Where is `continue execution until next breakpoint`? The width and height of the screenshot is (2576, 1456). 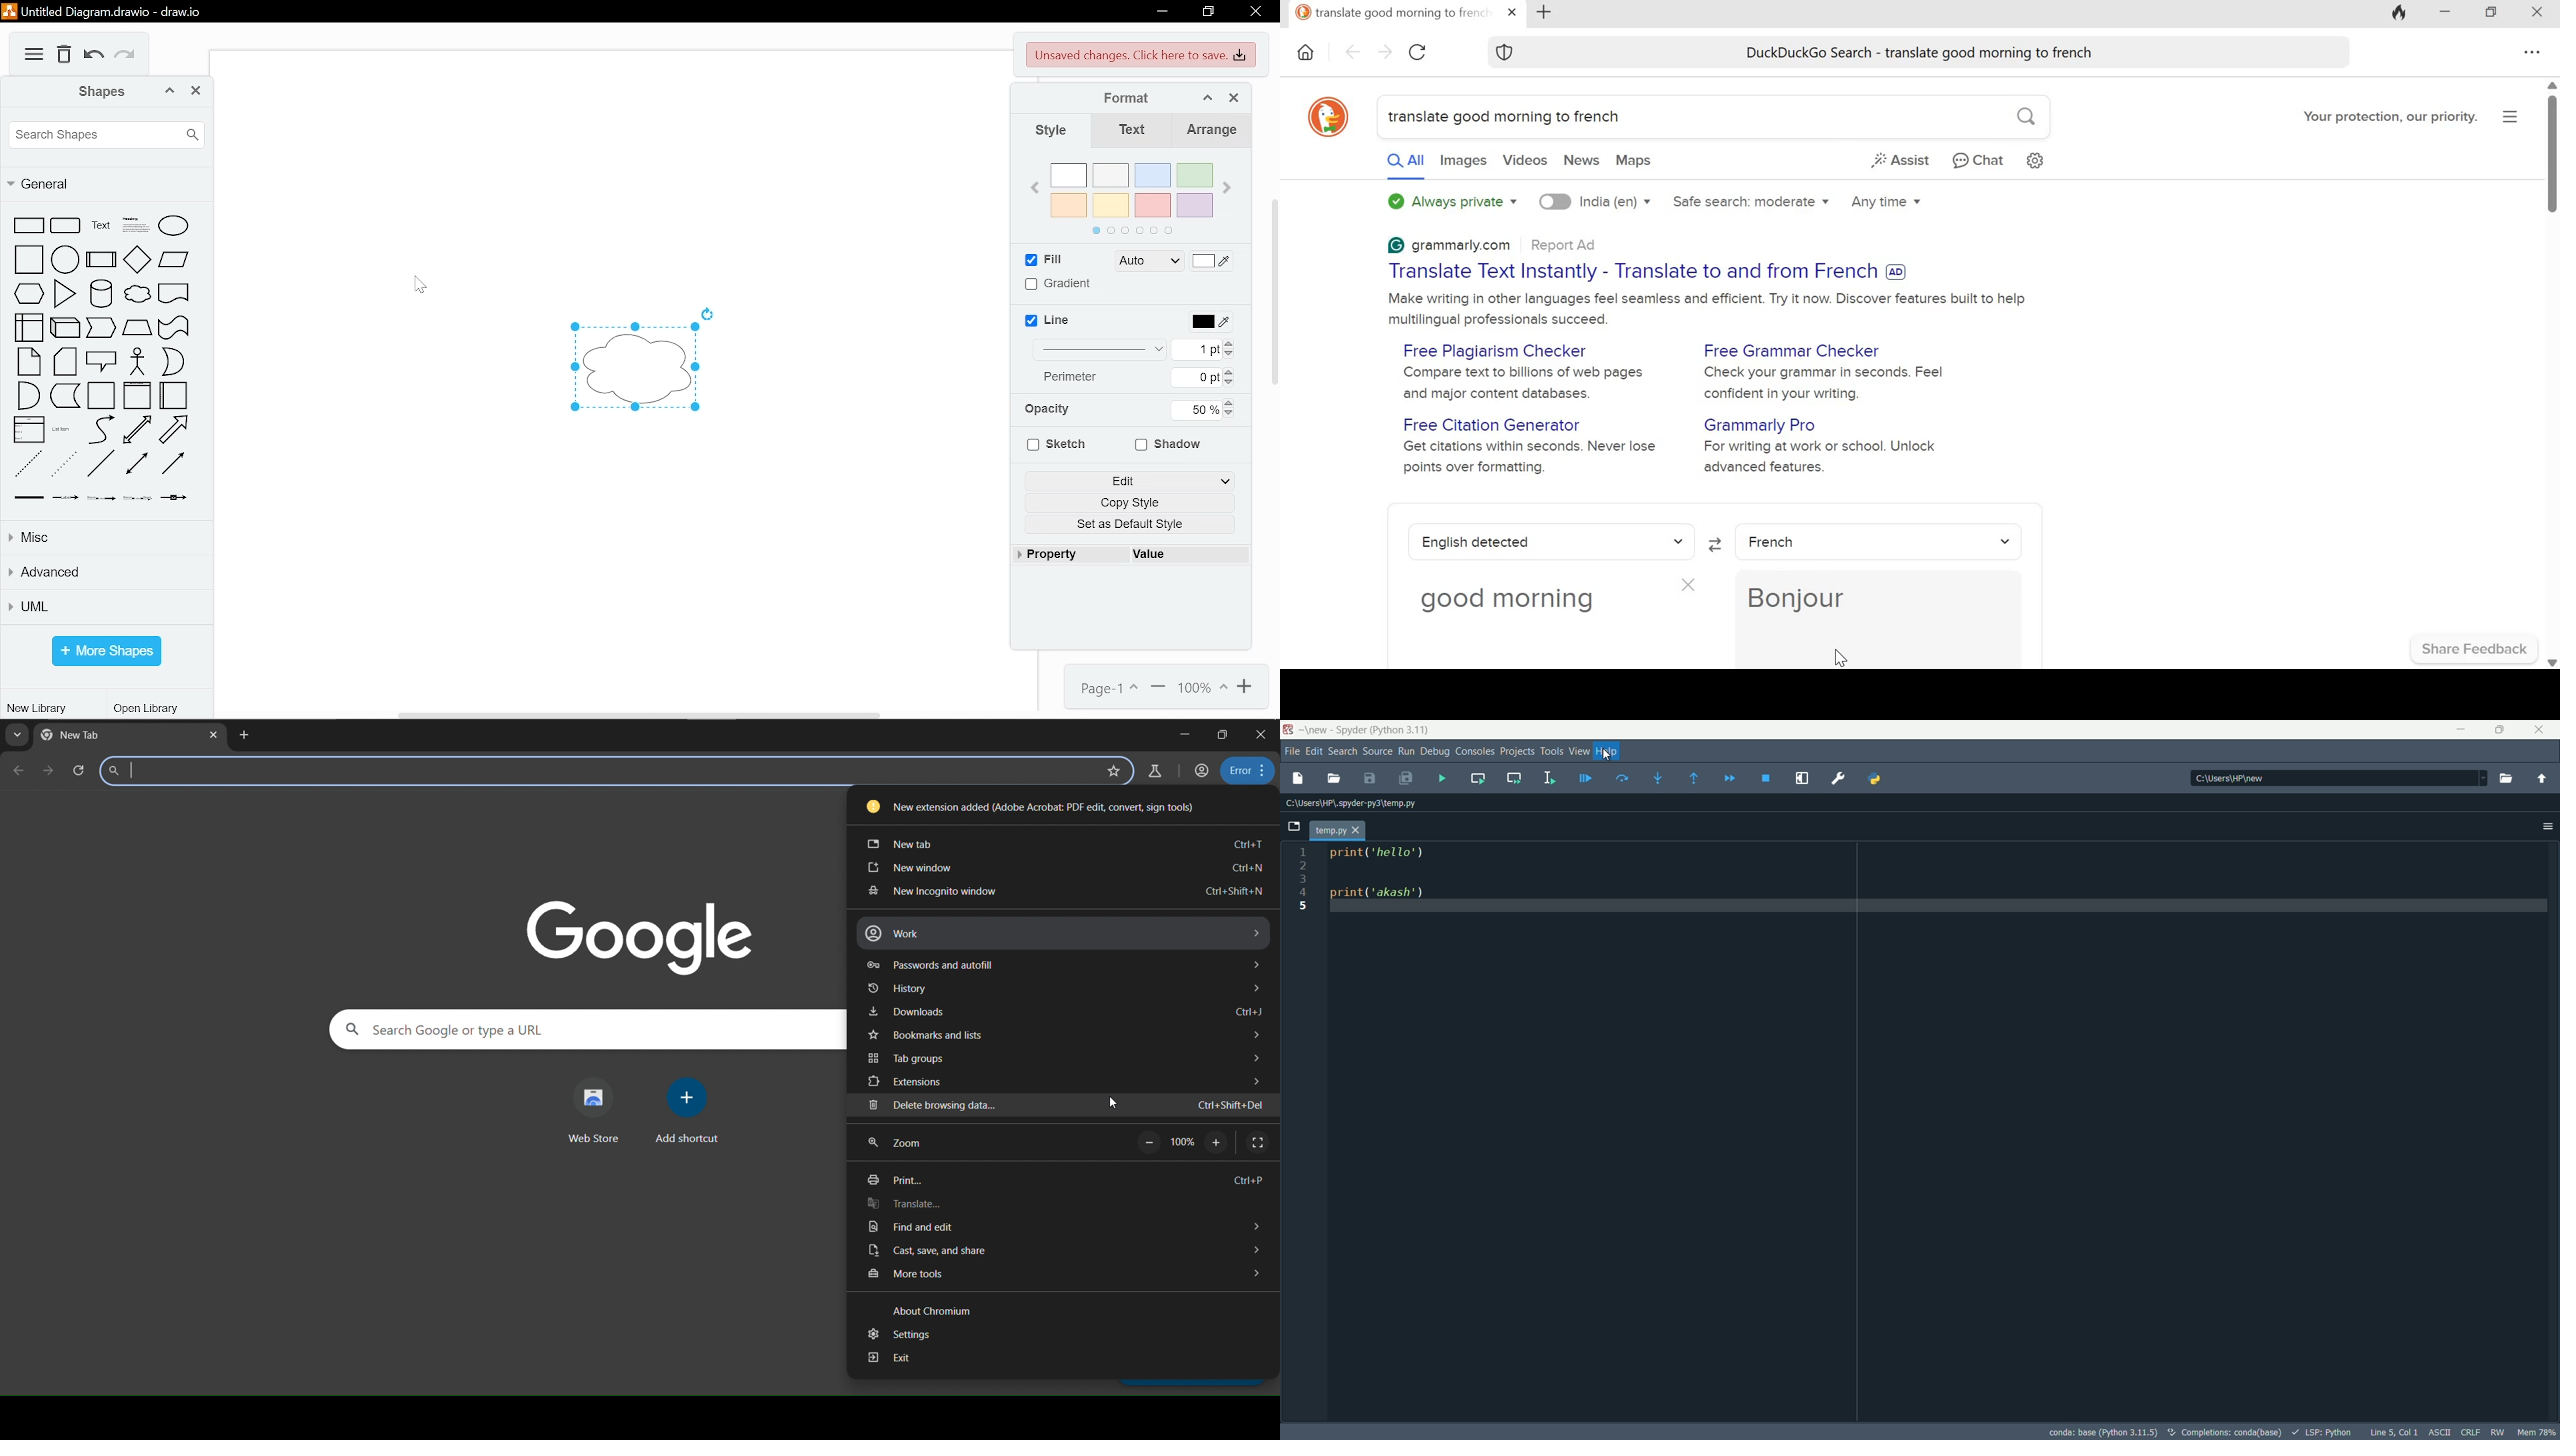
continue execution until next breakpoint is located at coordinates (1729, 779).